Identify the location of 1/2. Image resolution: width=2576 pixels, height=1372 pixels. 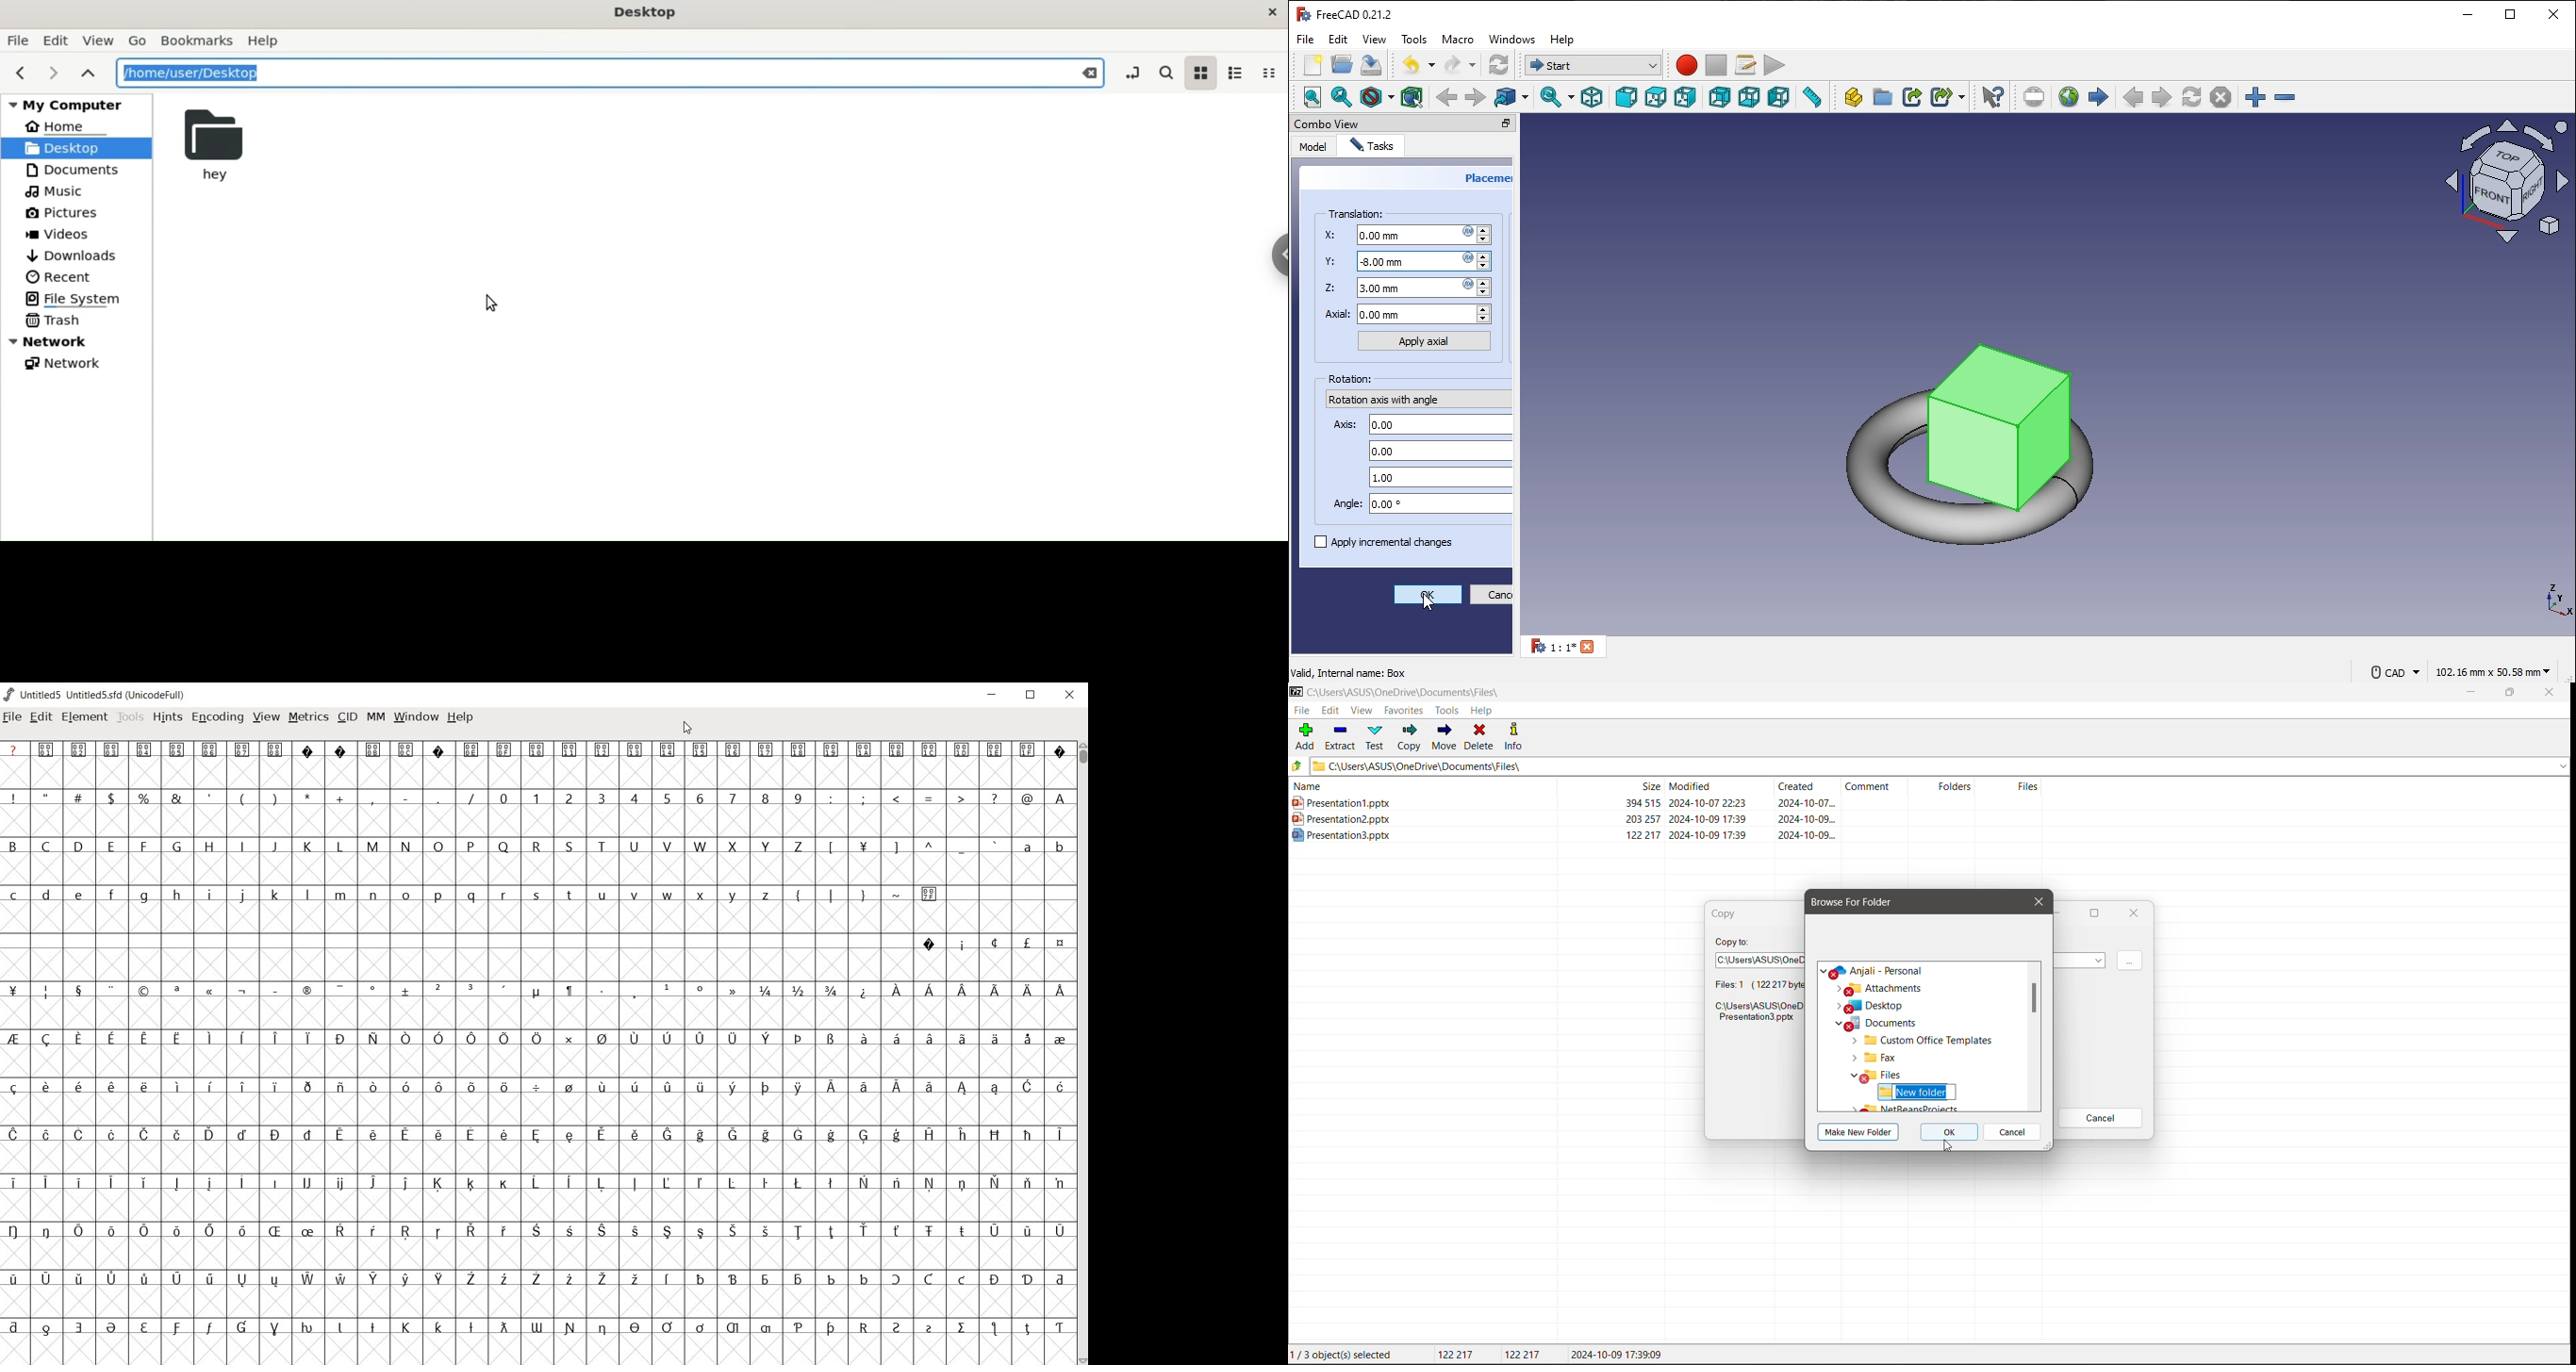
(797, 989).